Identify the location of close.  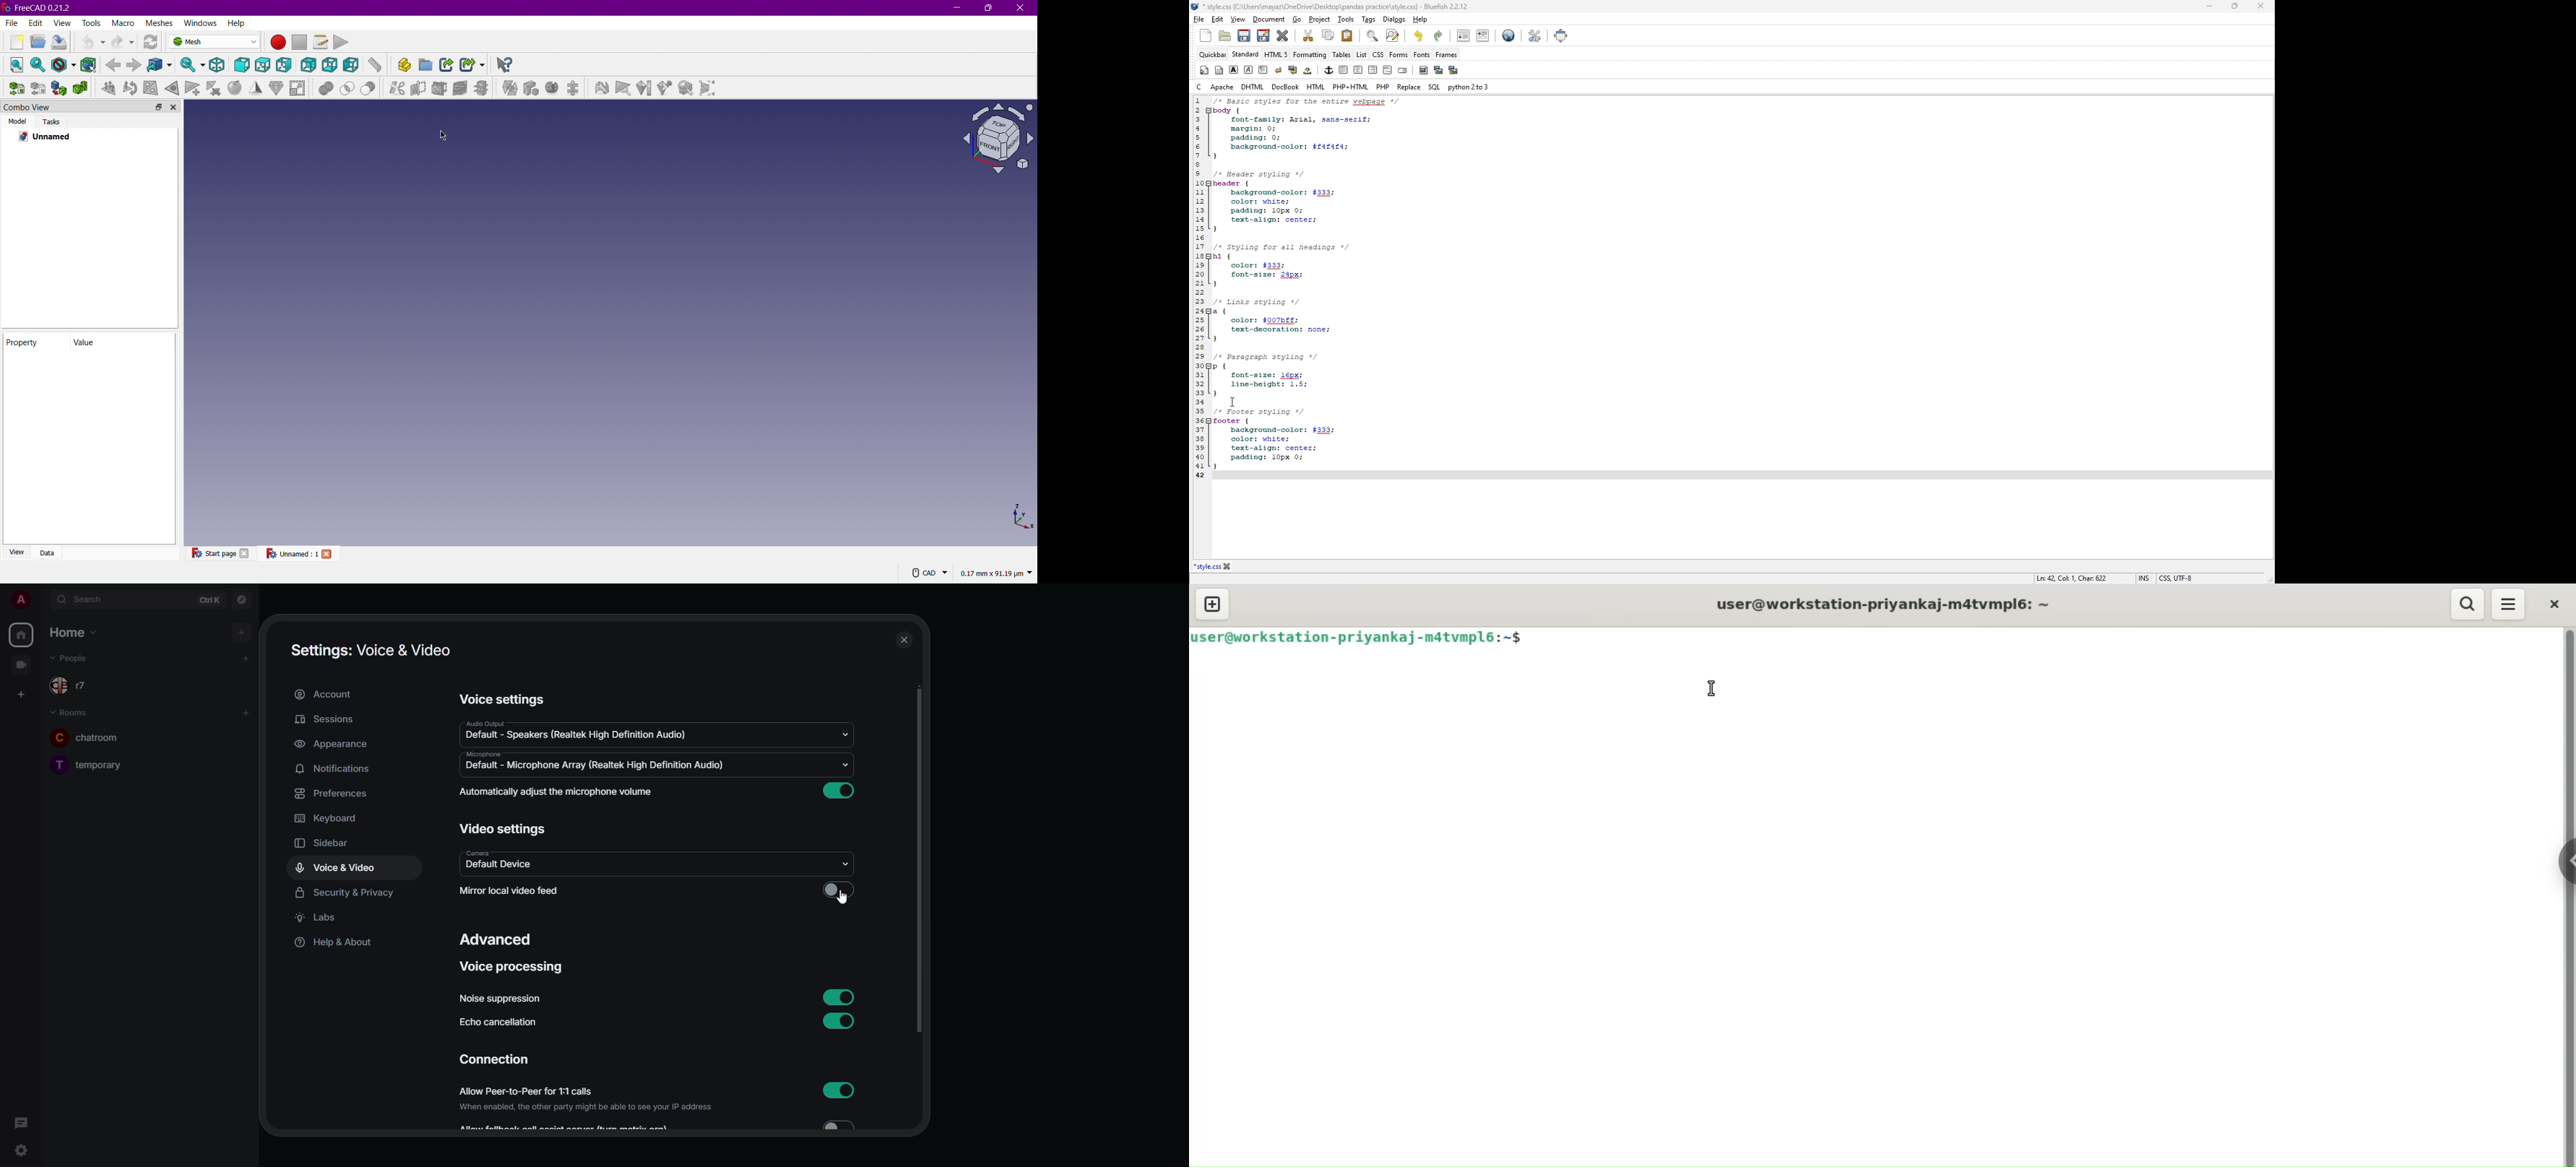
(329, 553).